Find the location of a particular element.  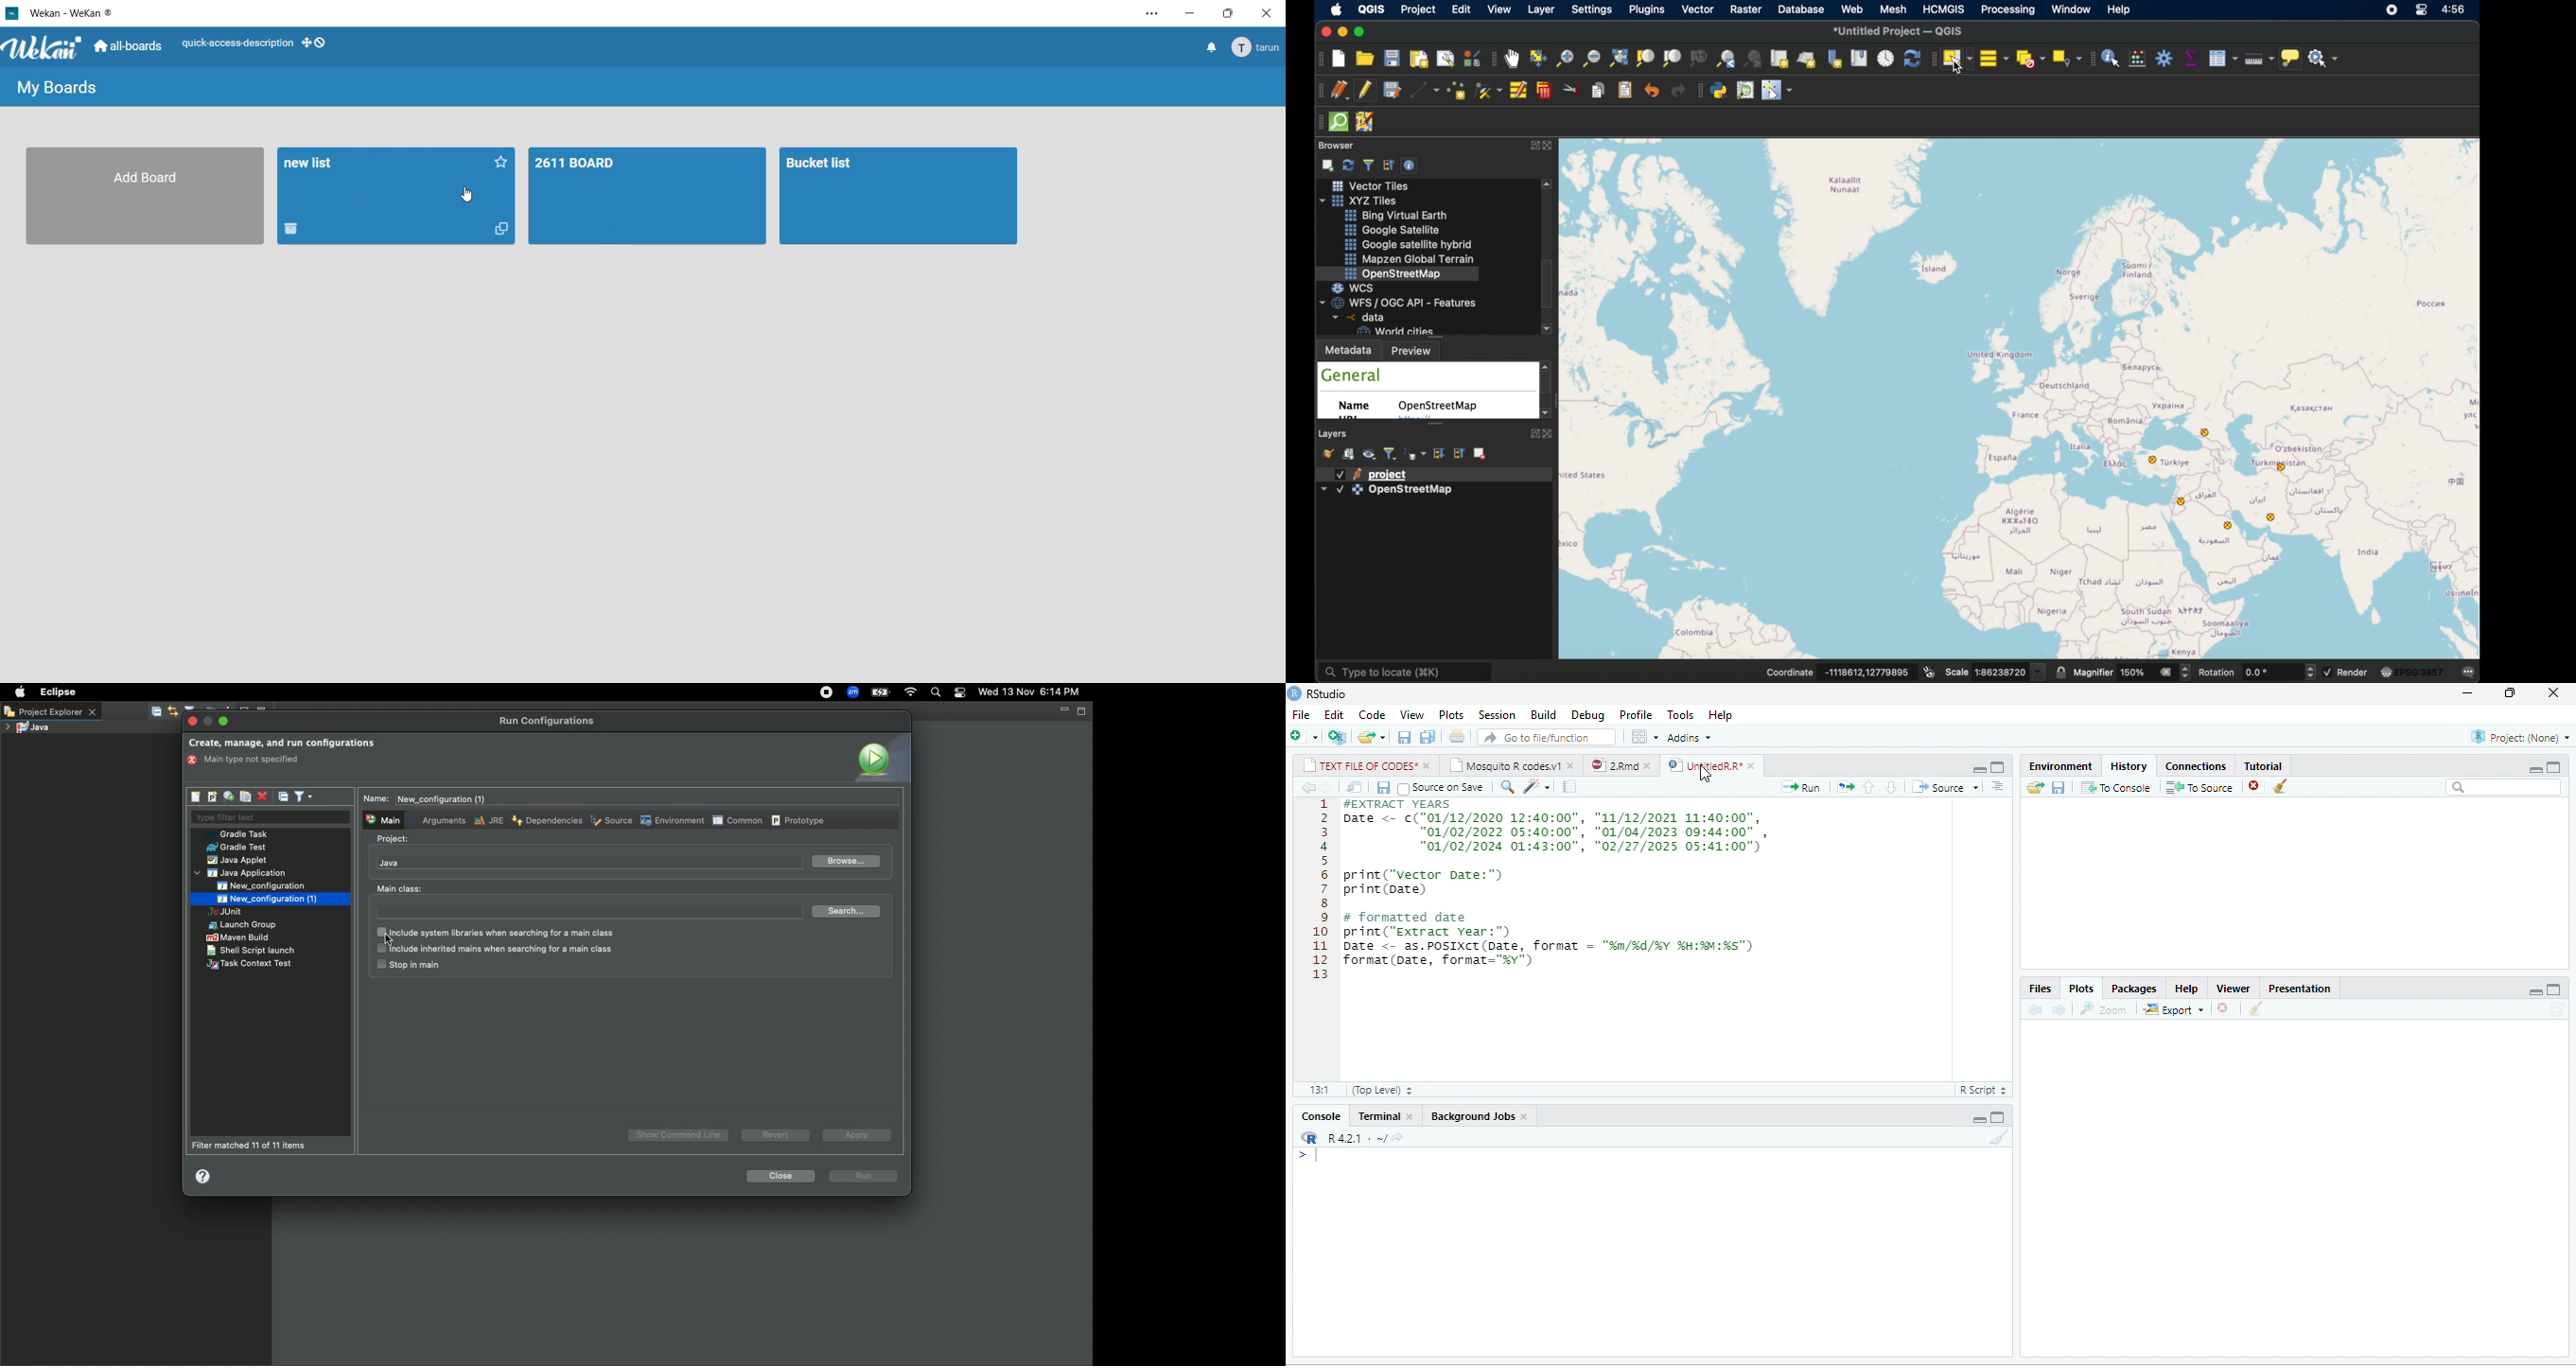

# formatted date print("extract year:") Date <- as.POSIXCT(Date, format = "n/%d/%Y %H:M:%s") format(Date, format="%y") is located at coordinates (1548, 938).